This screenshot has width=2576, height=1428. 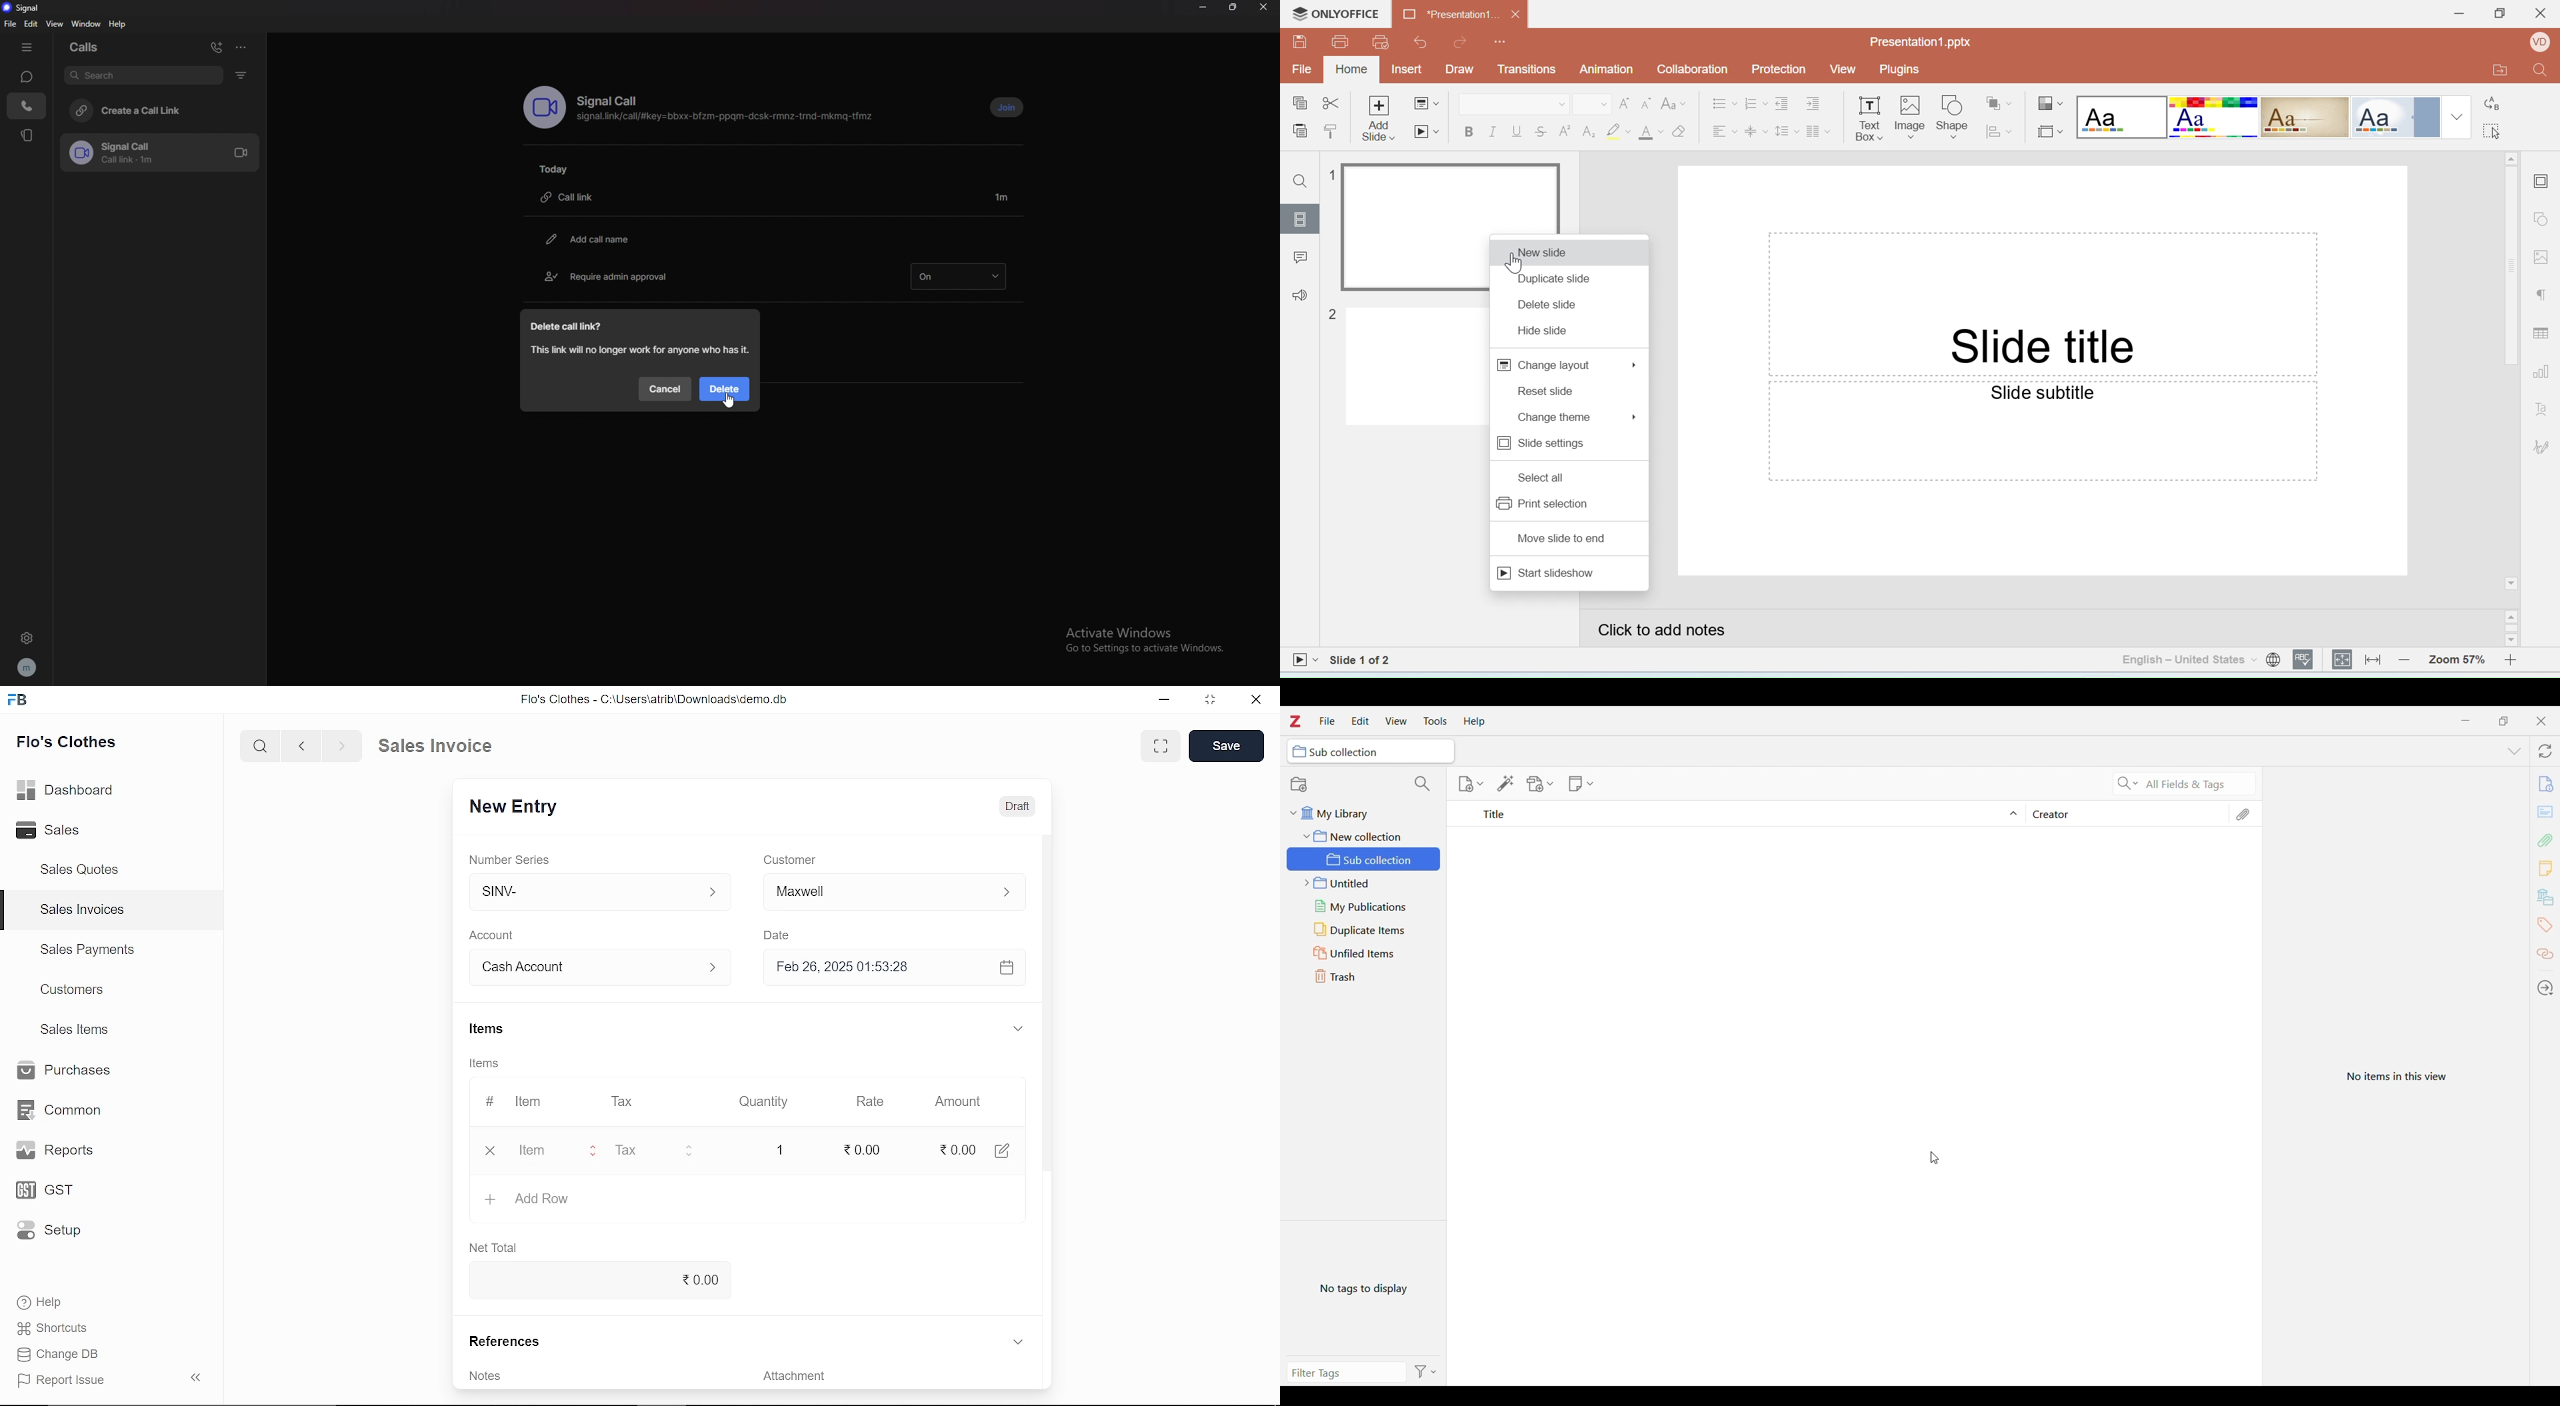 What do you see at coordinates (165, 153) in the screenshot?
I see `call` at bounding box center [165, 153].